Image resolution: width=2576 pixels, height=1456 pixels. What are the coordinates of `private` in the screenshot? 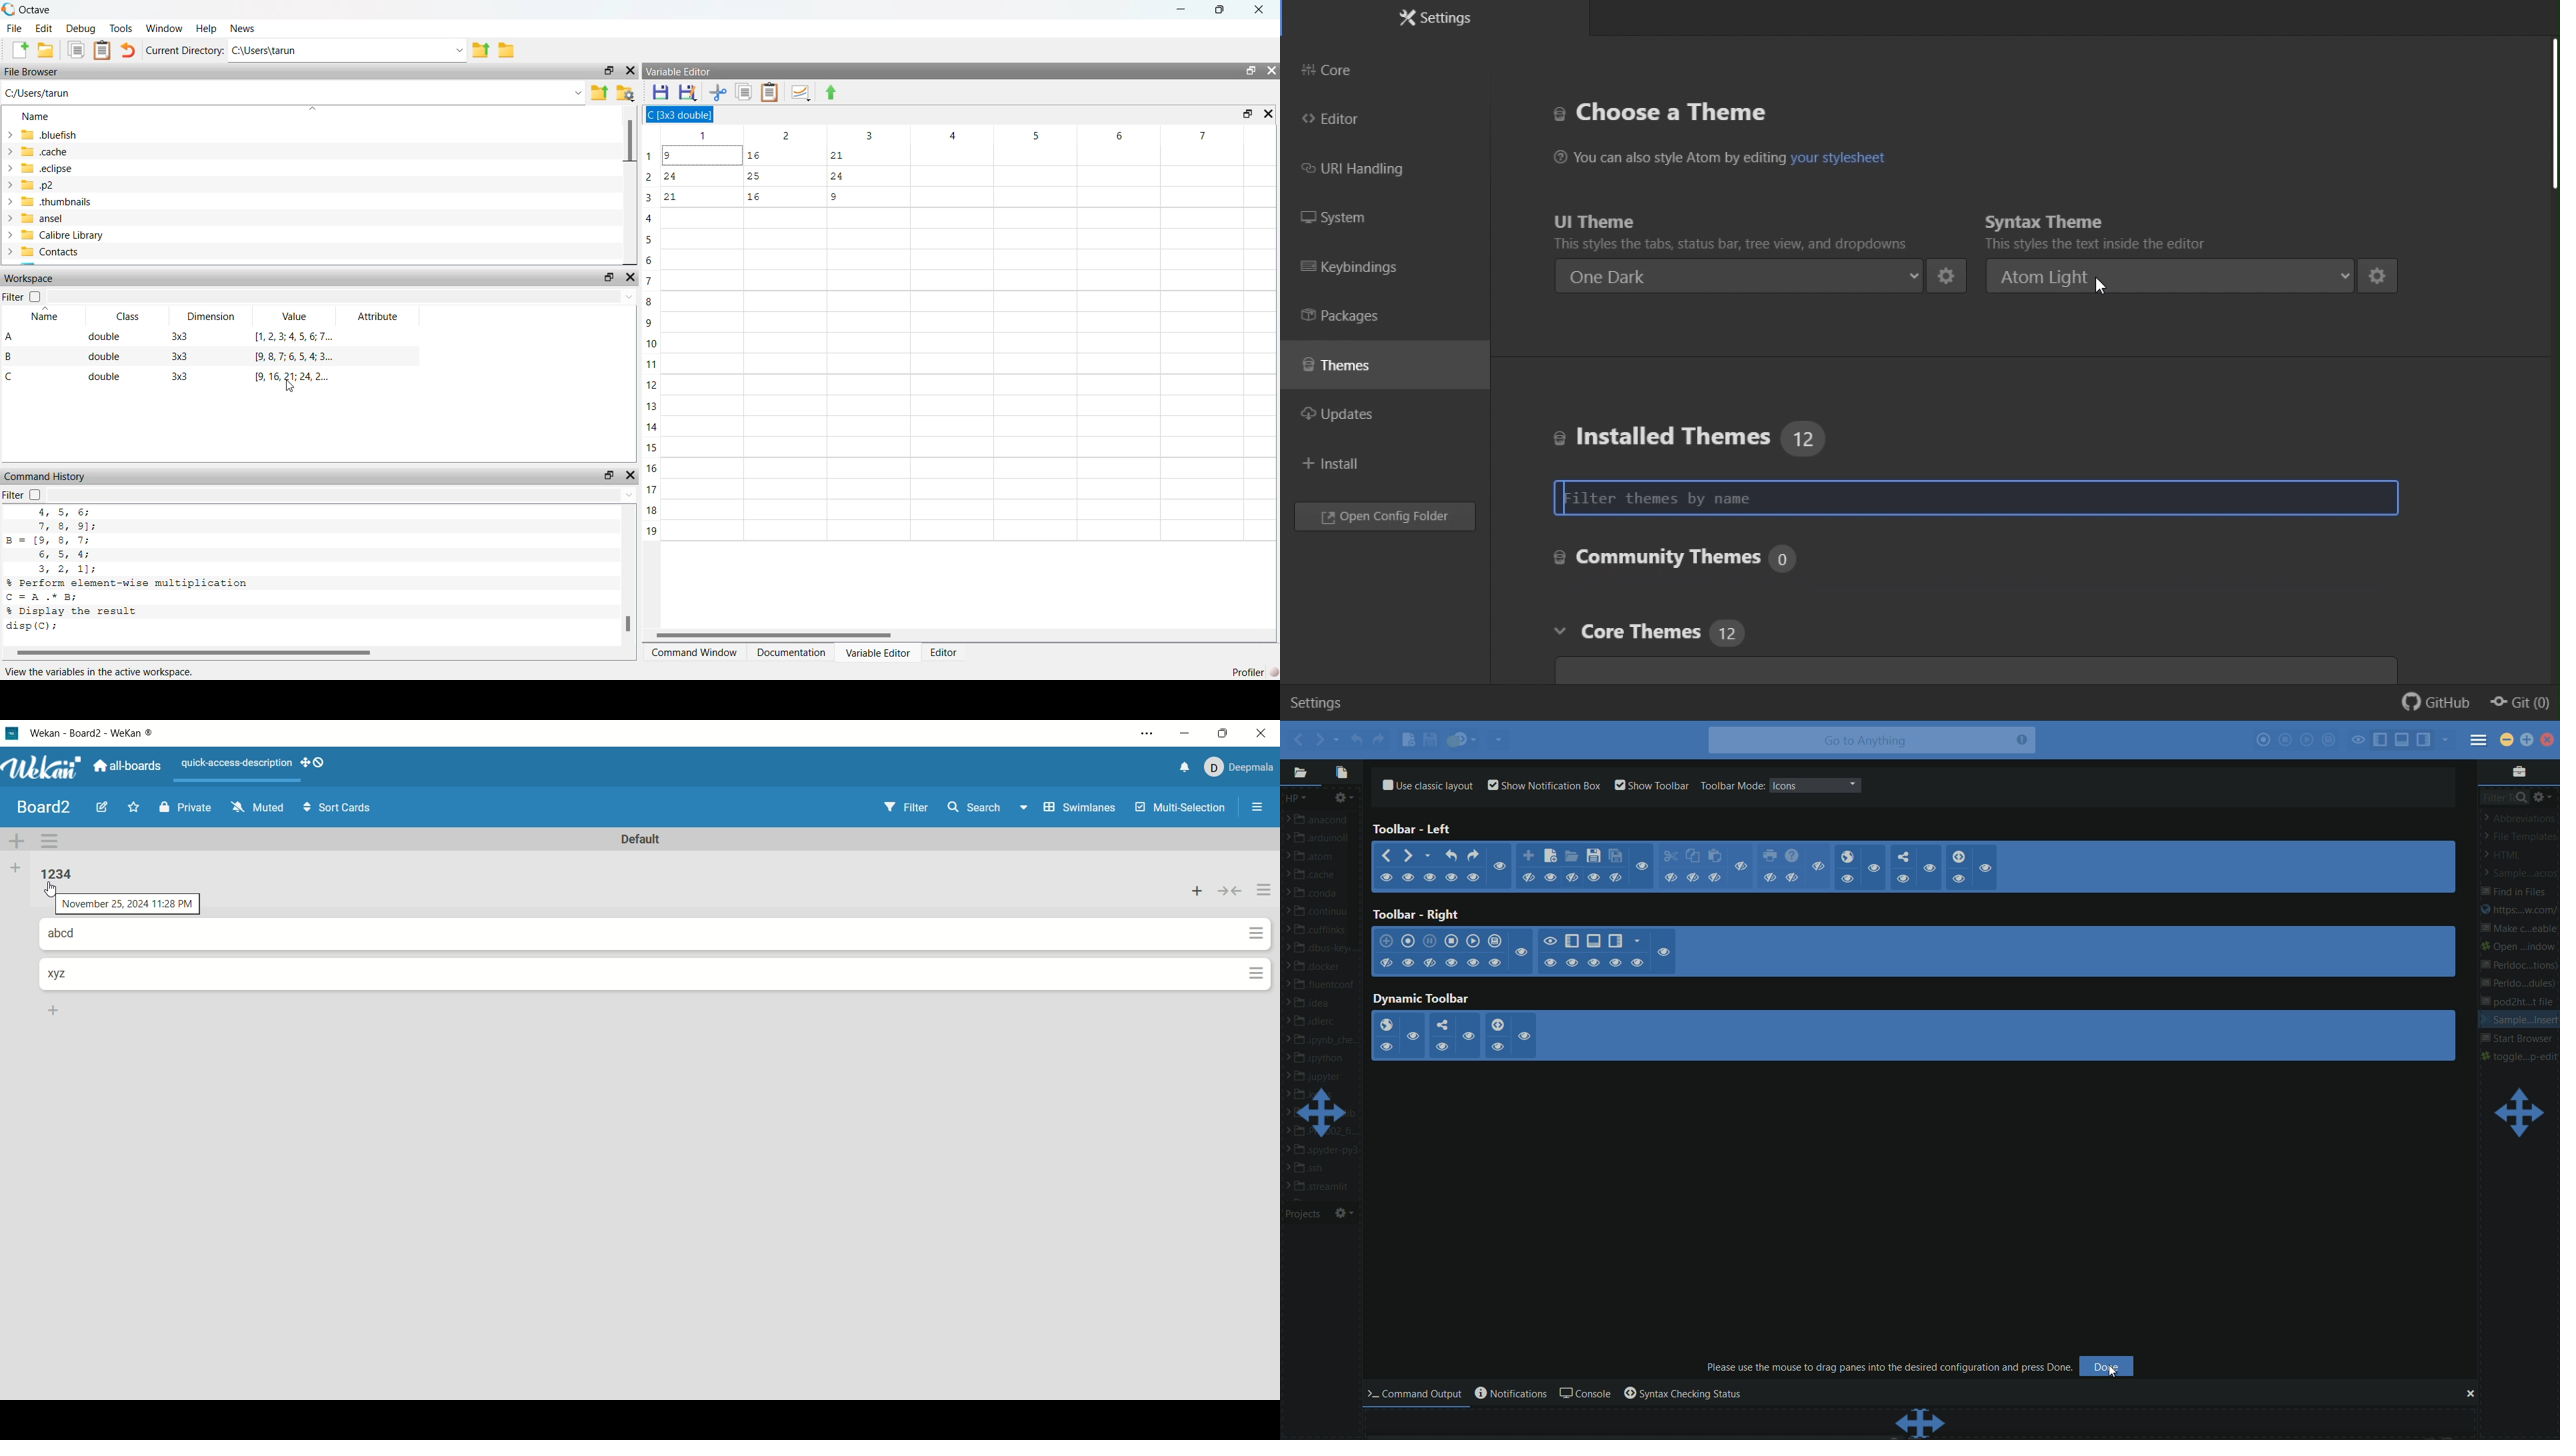 It's located at (186, 807).